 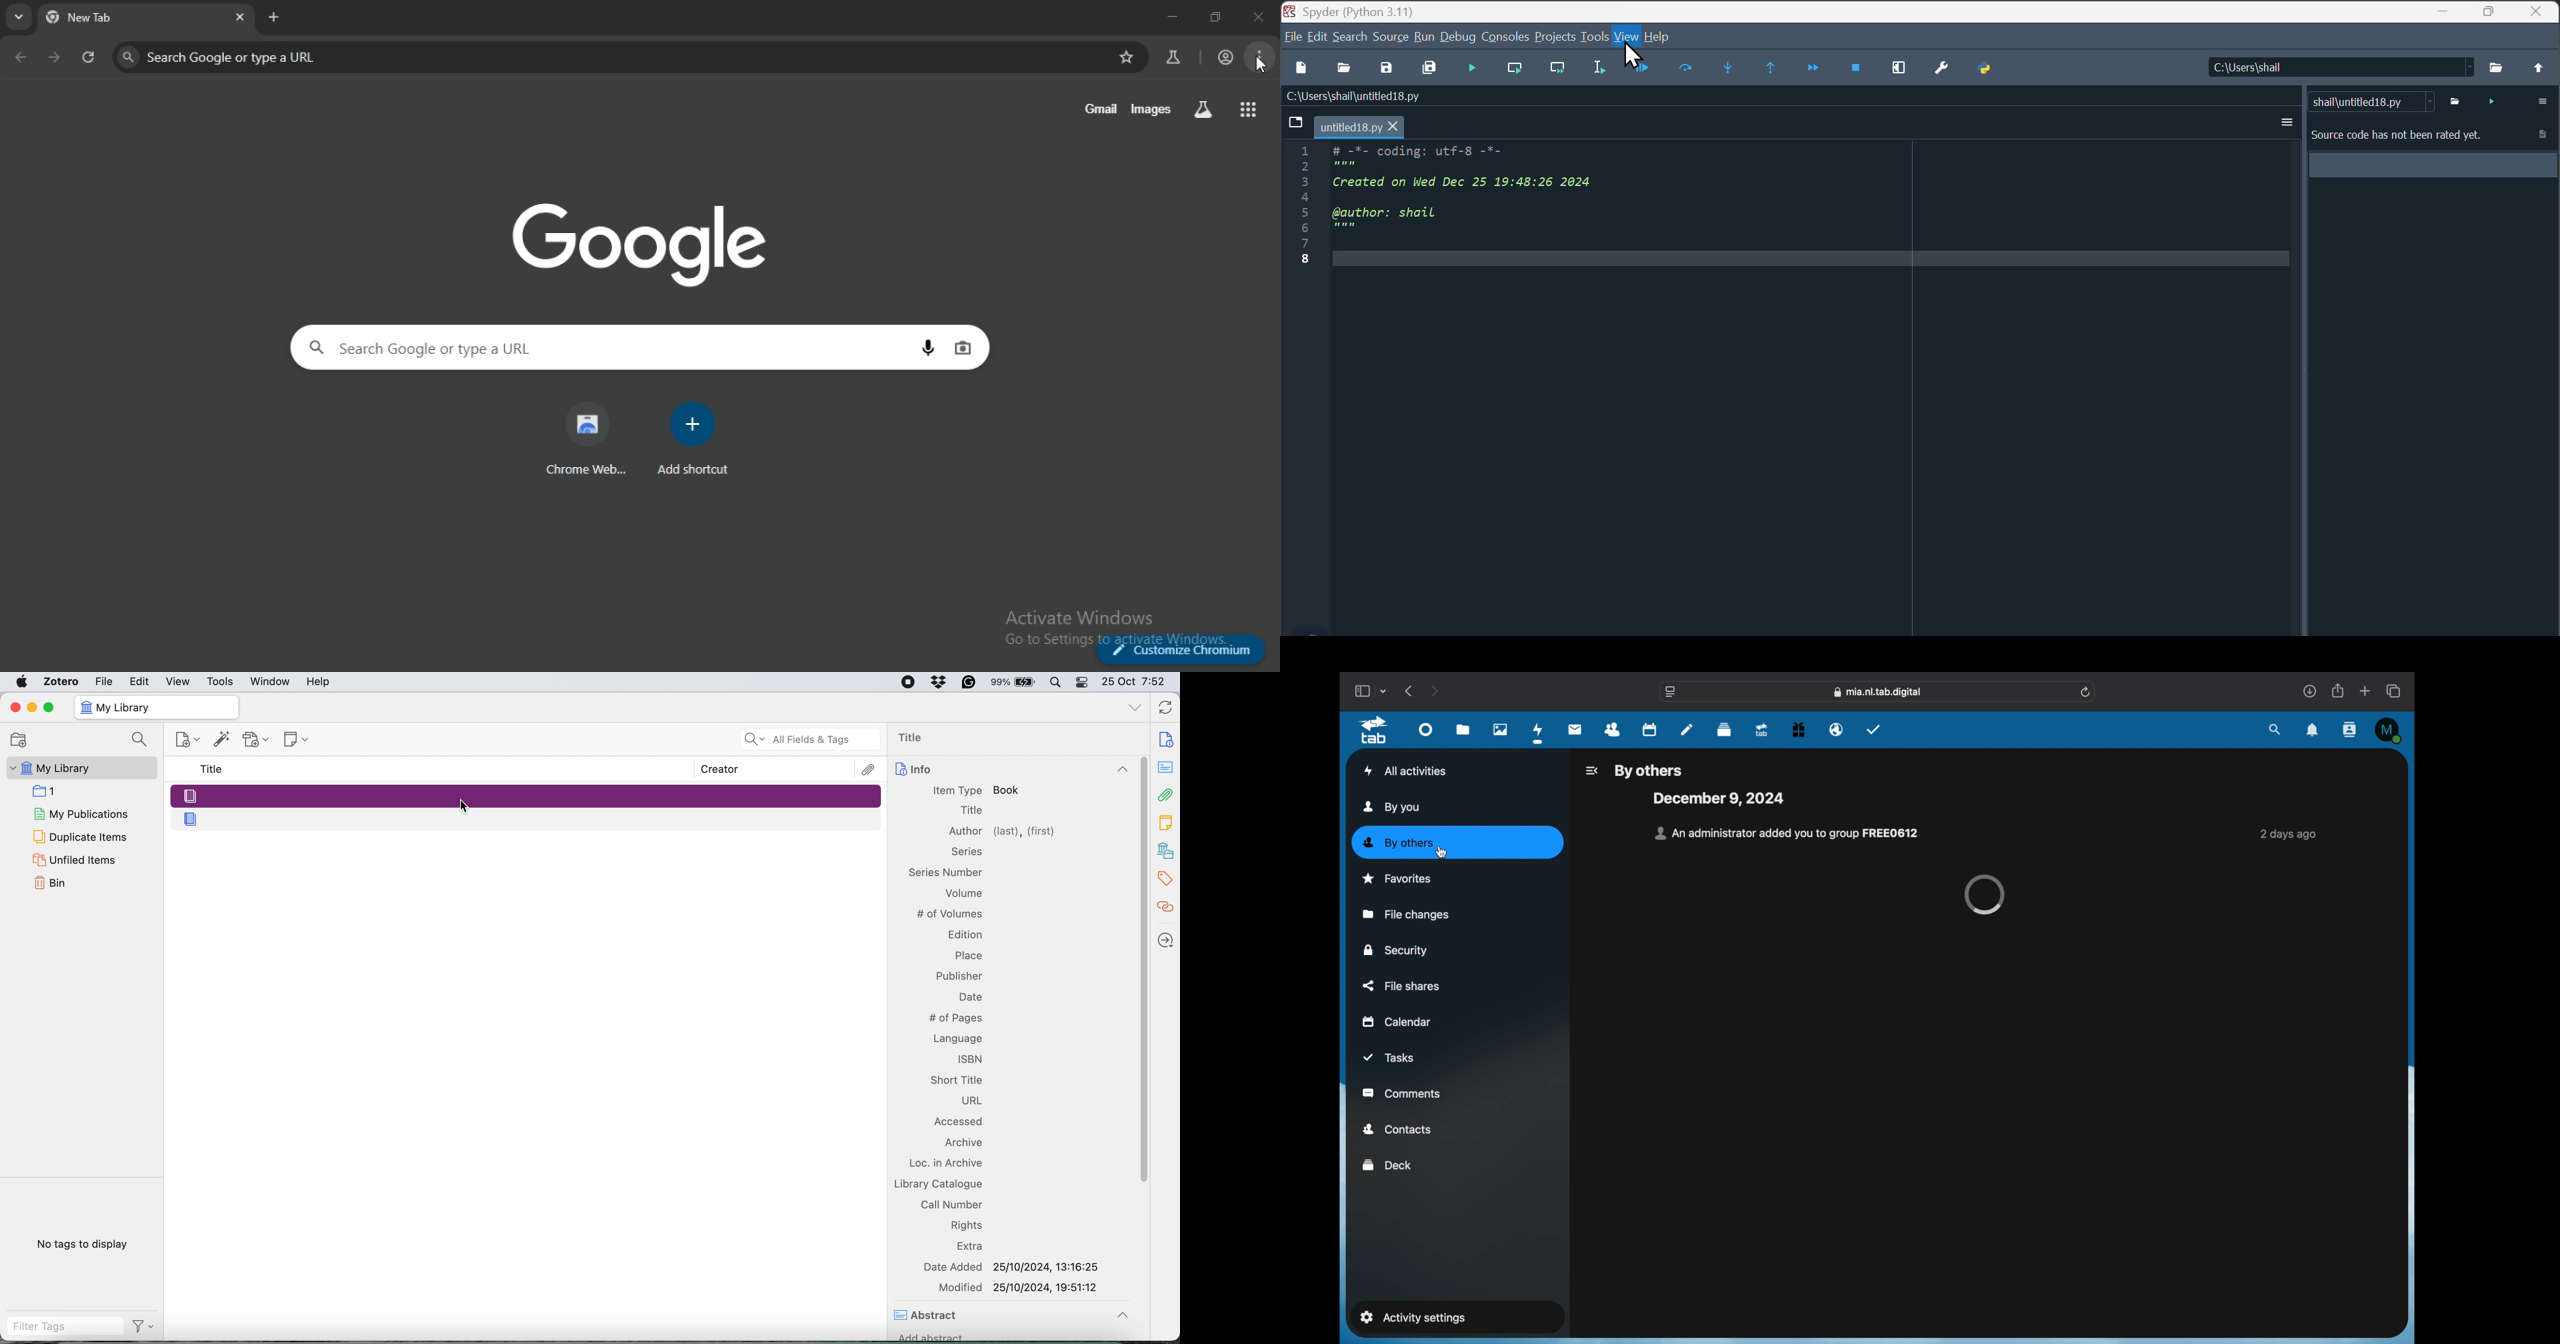 I want to click on calendar, so click(x=1397, y=1022).